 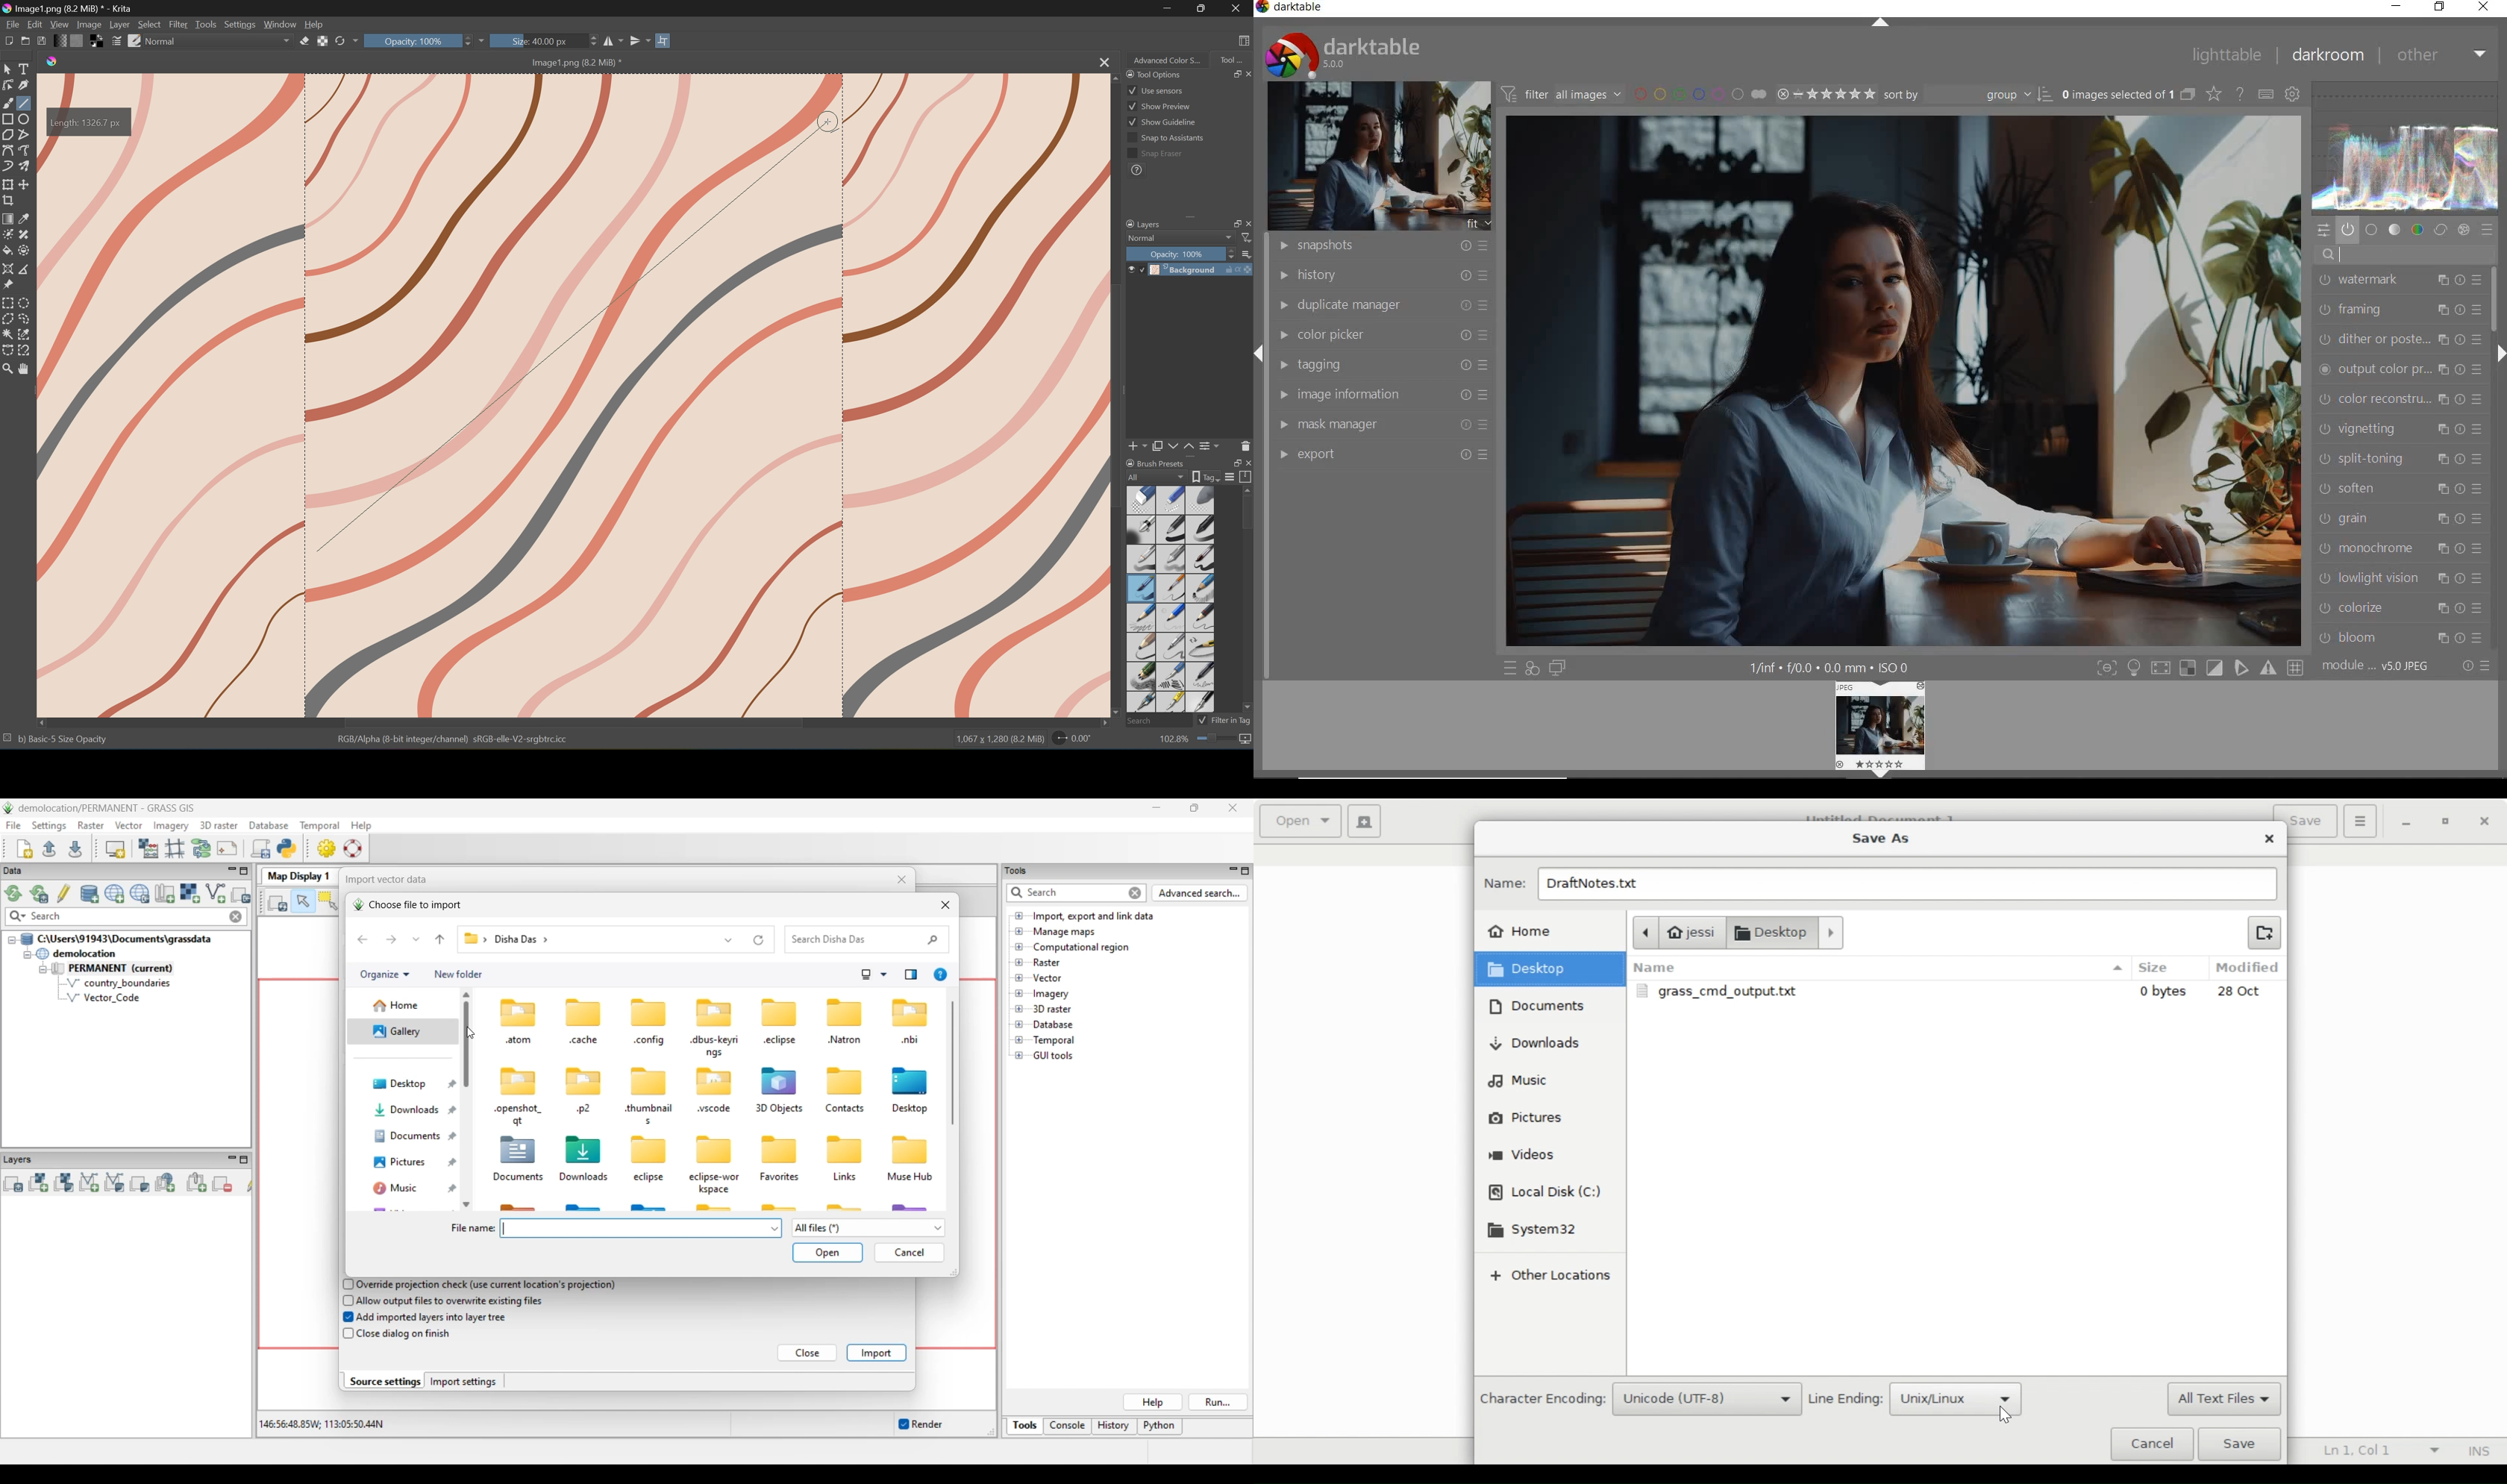 I want to click on Create a new document, so click(x=1365, y=821).